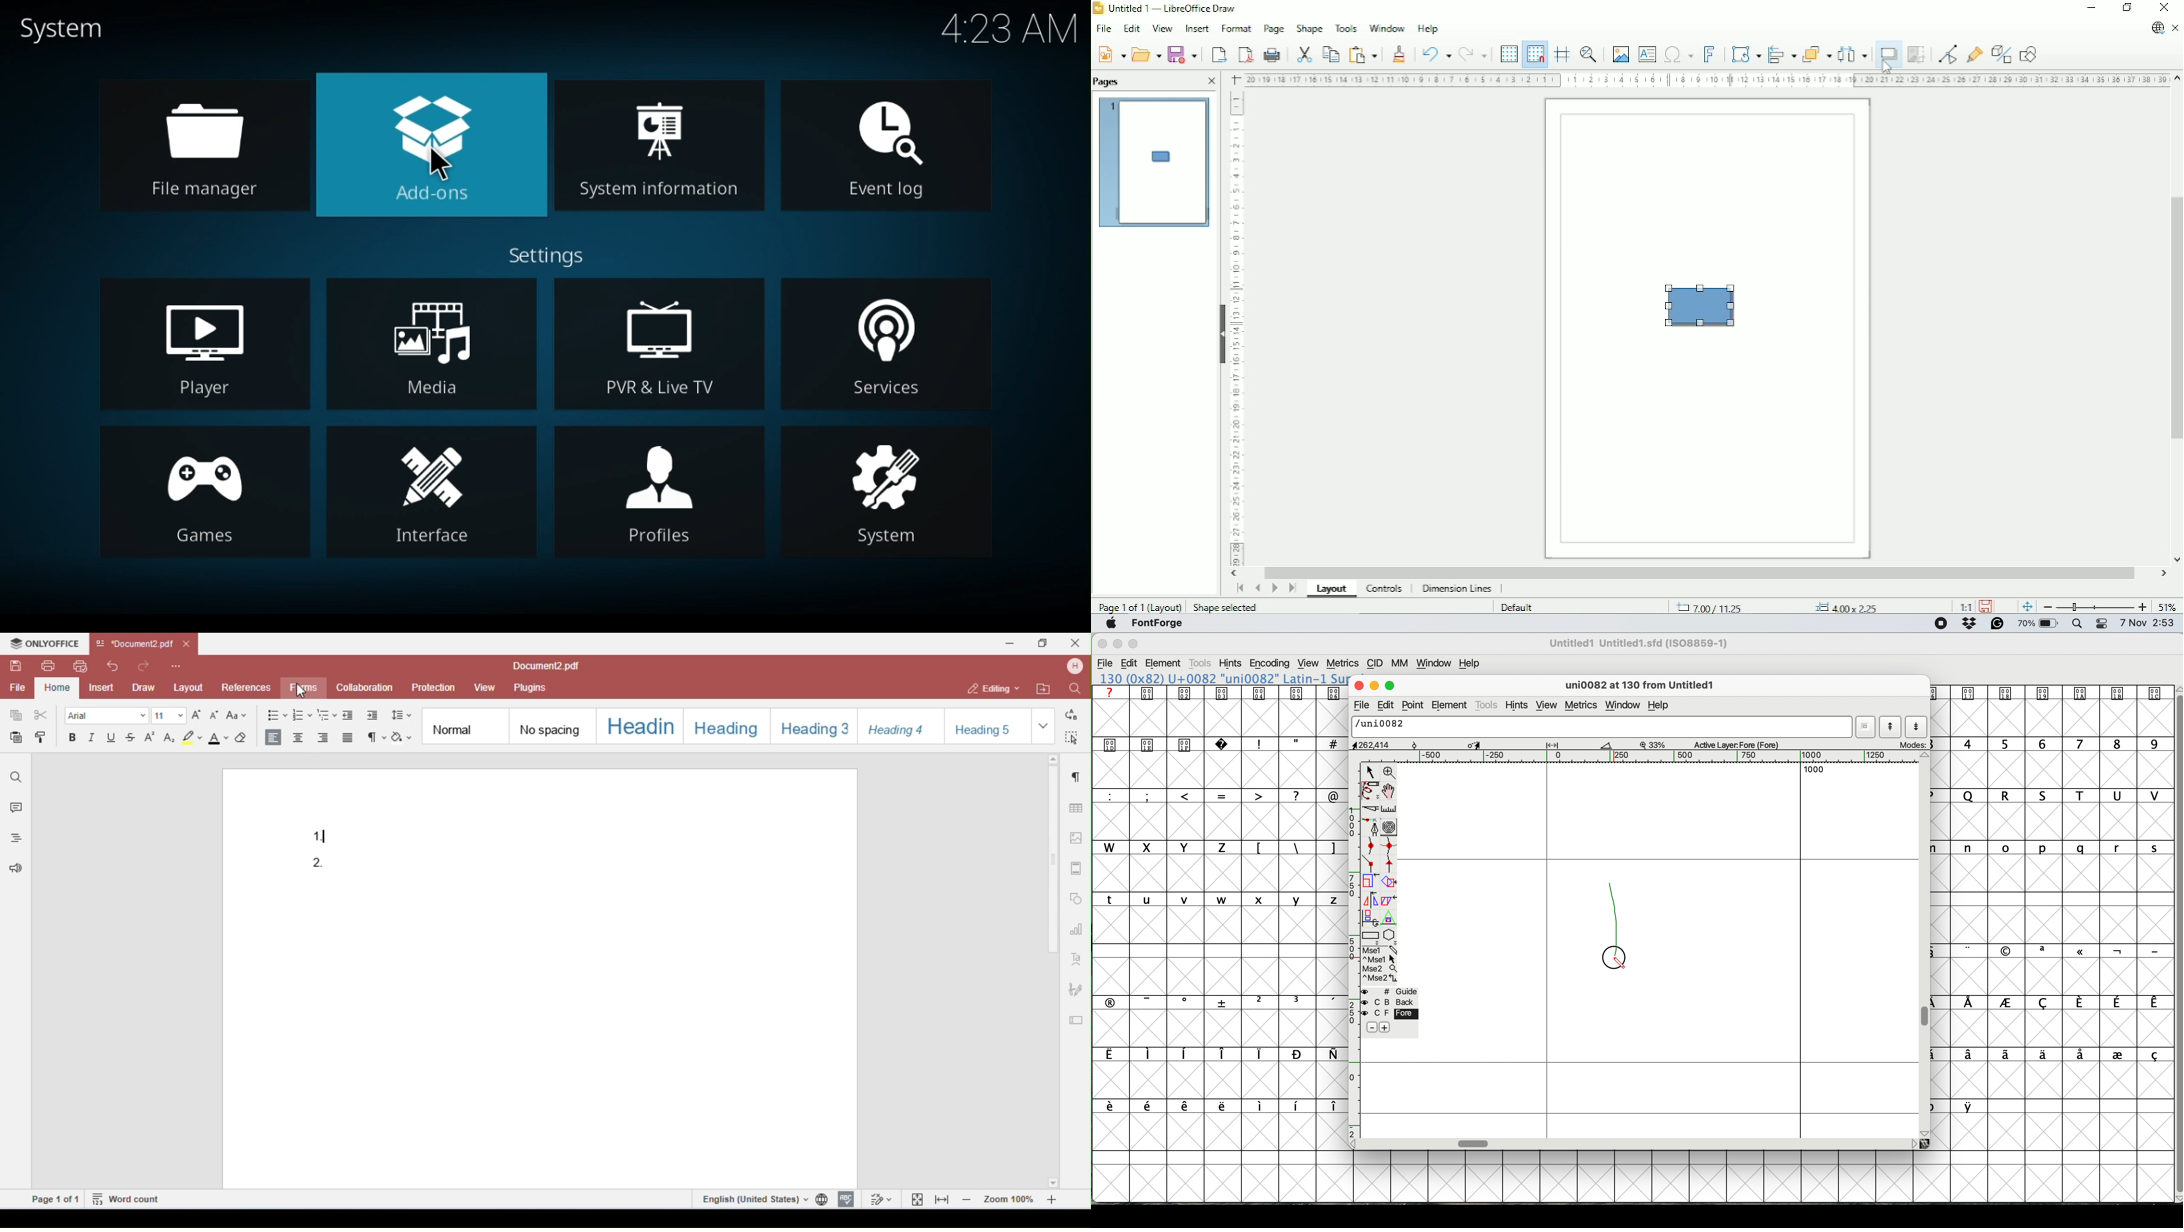  I want to click on Event log, so click(886, 148).